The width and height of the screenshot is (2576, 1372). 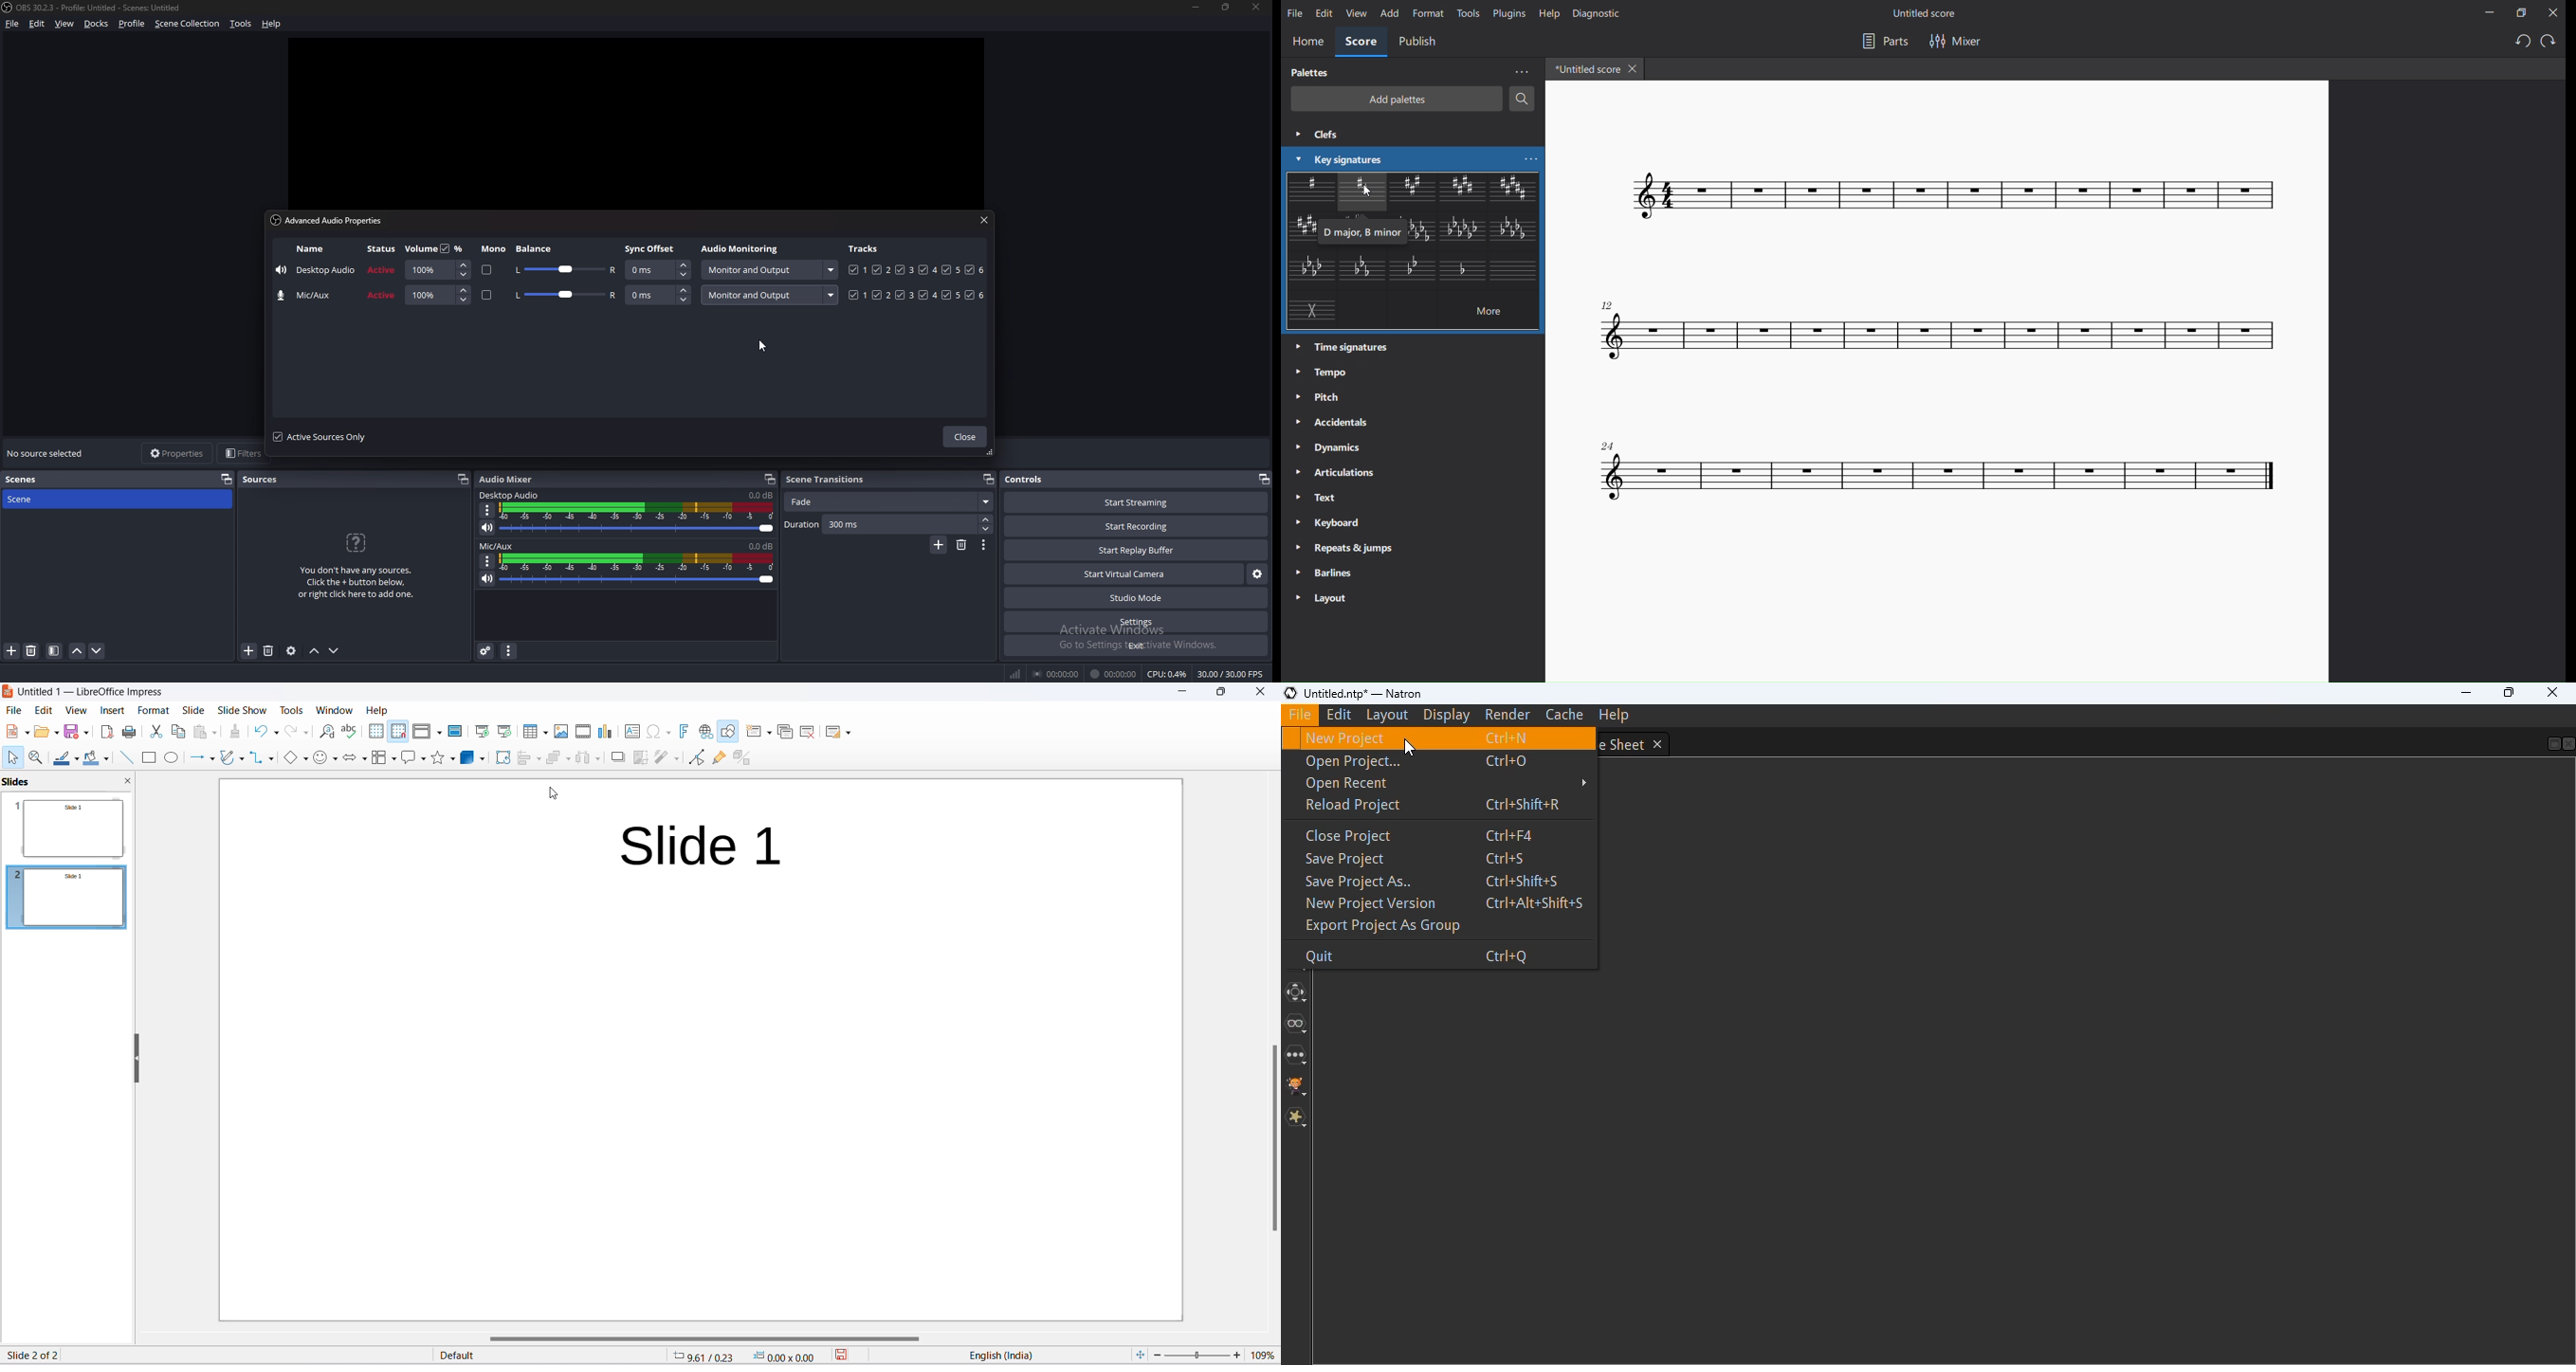 I want to click on other key signatures, so click(x=1360, y=290).